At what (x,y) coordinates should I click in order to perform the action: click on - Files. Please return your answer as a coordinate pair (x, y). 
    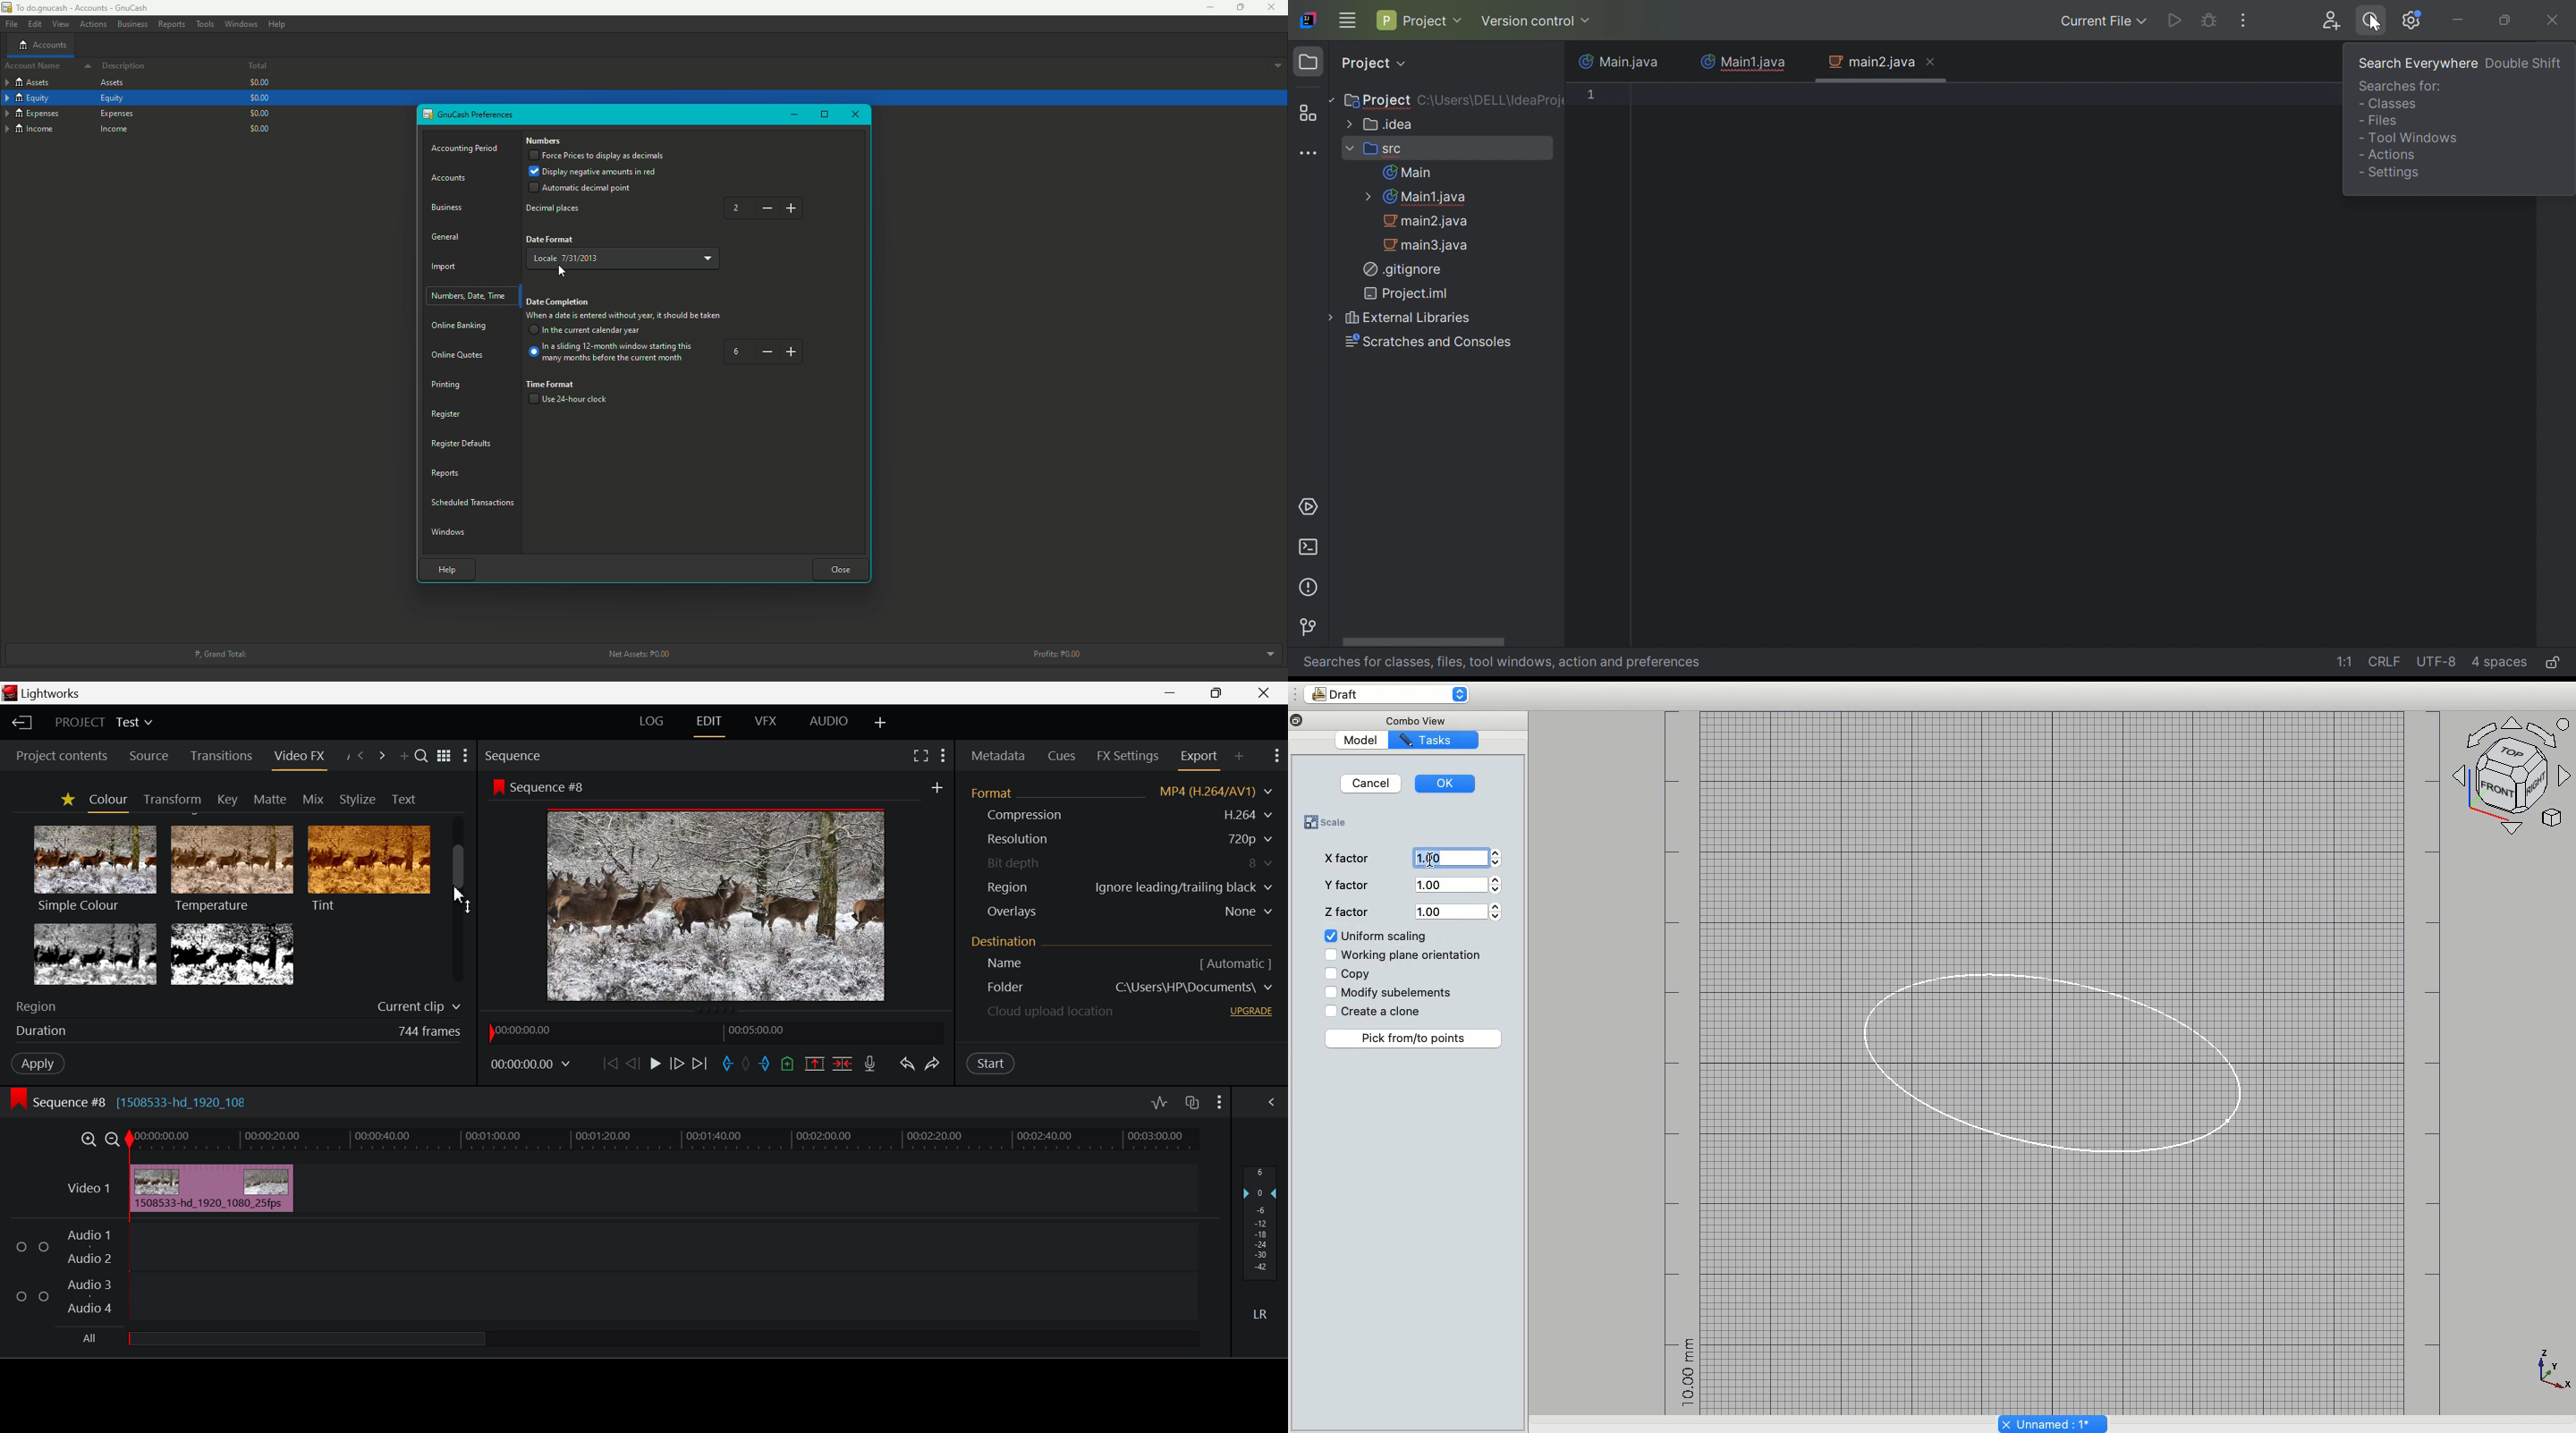
    Looking at the image, I should click on (2379, 120).